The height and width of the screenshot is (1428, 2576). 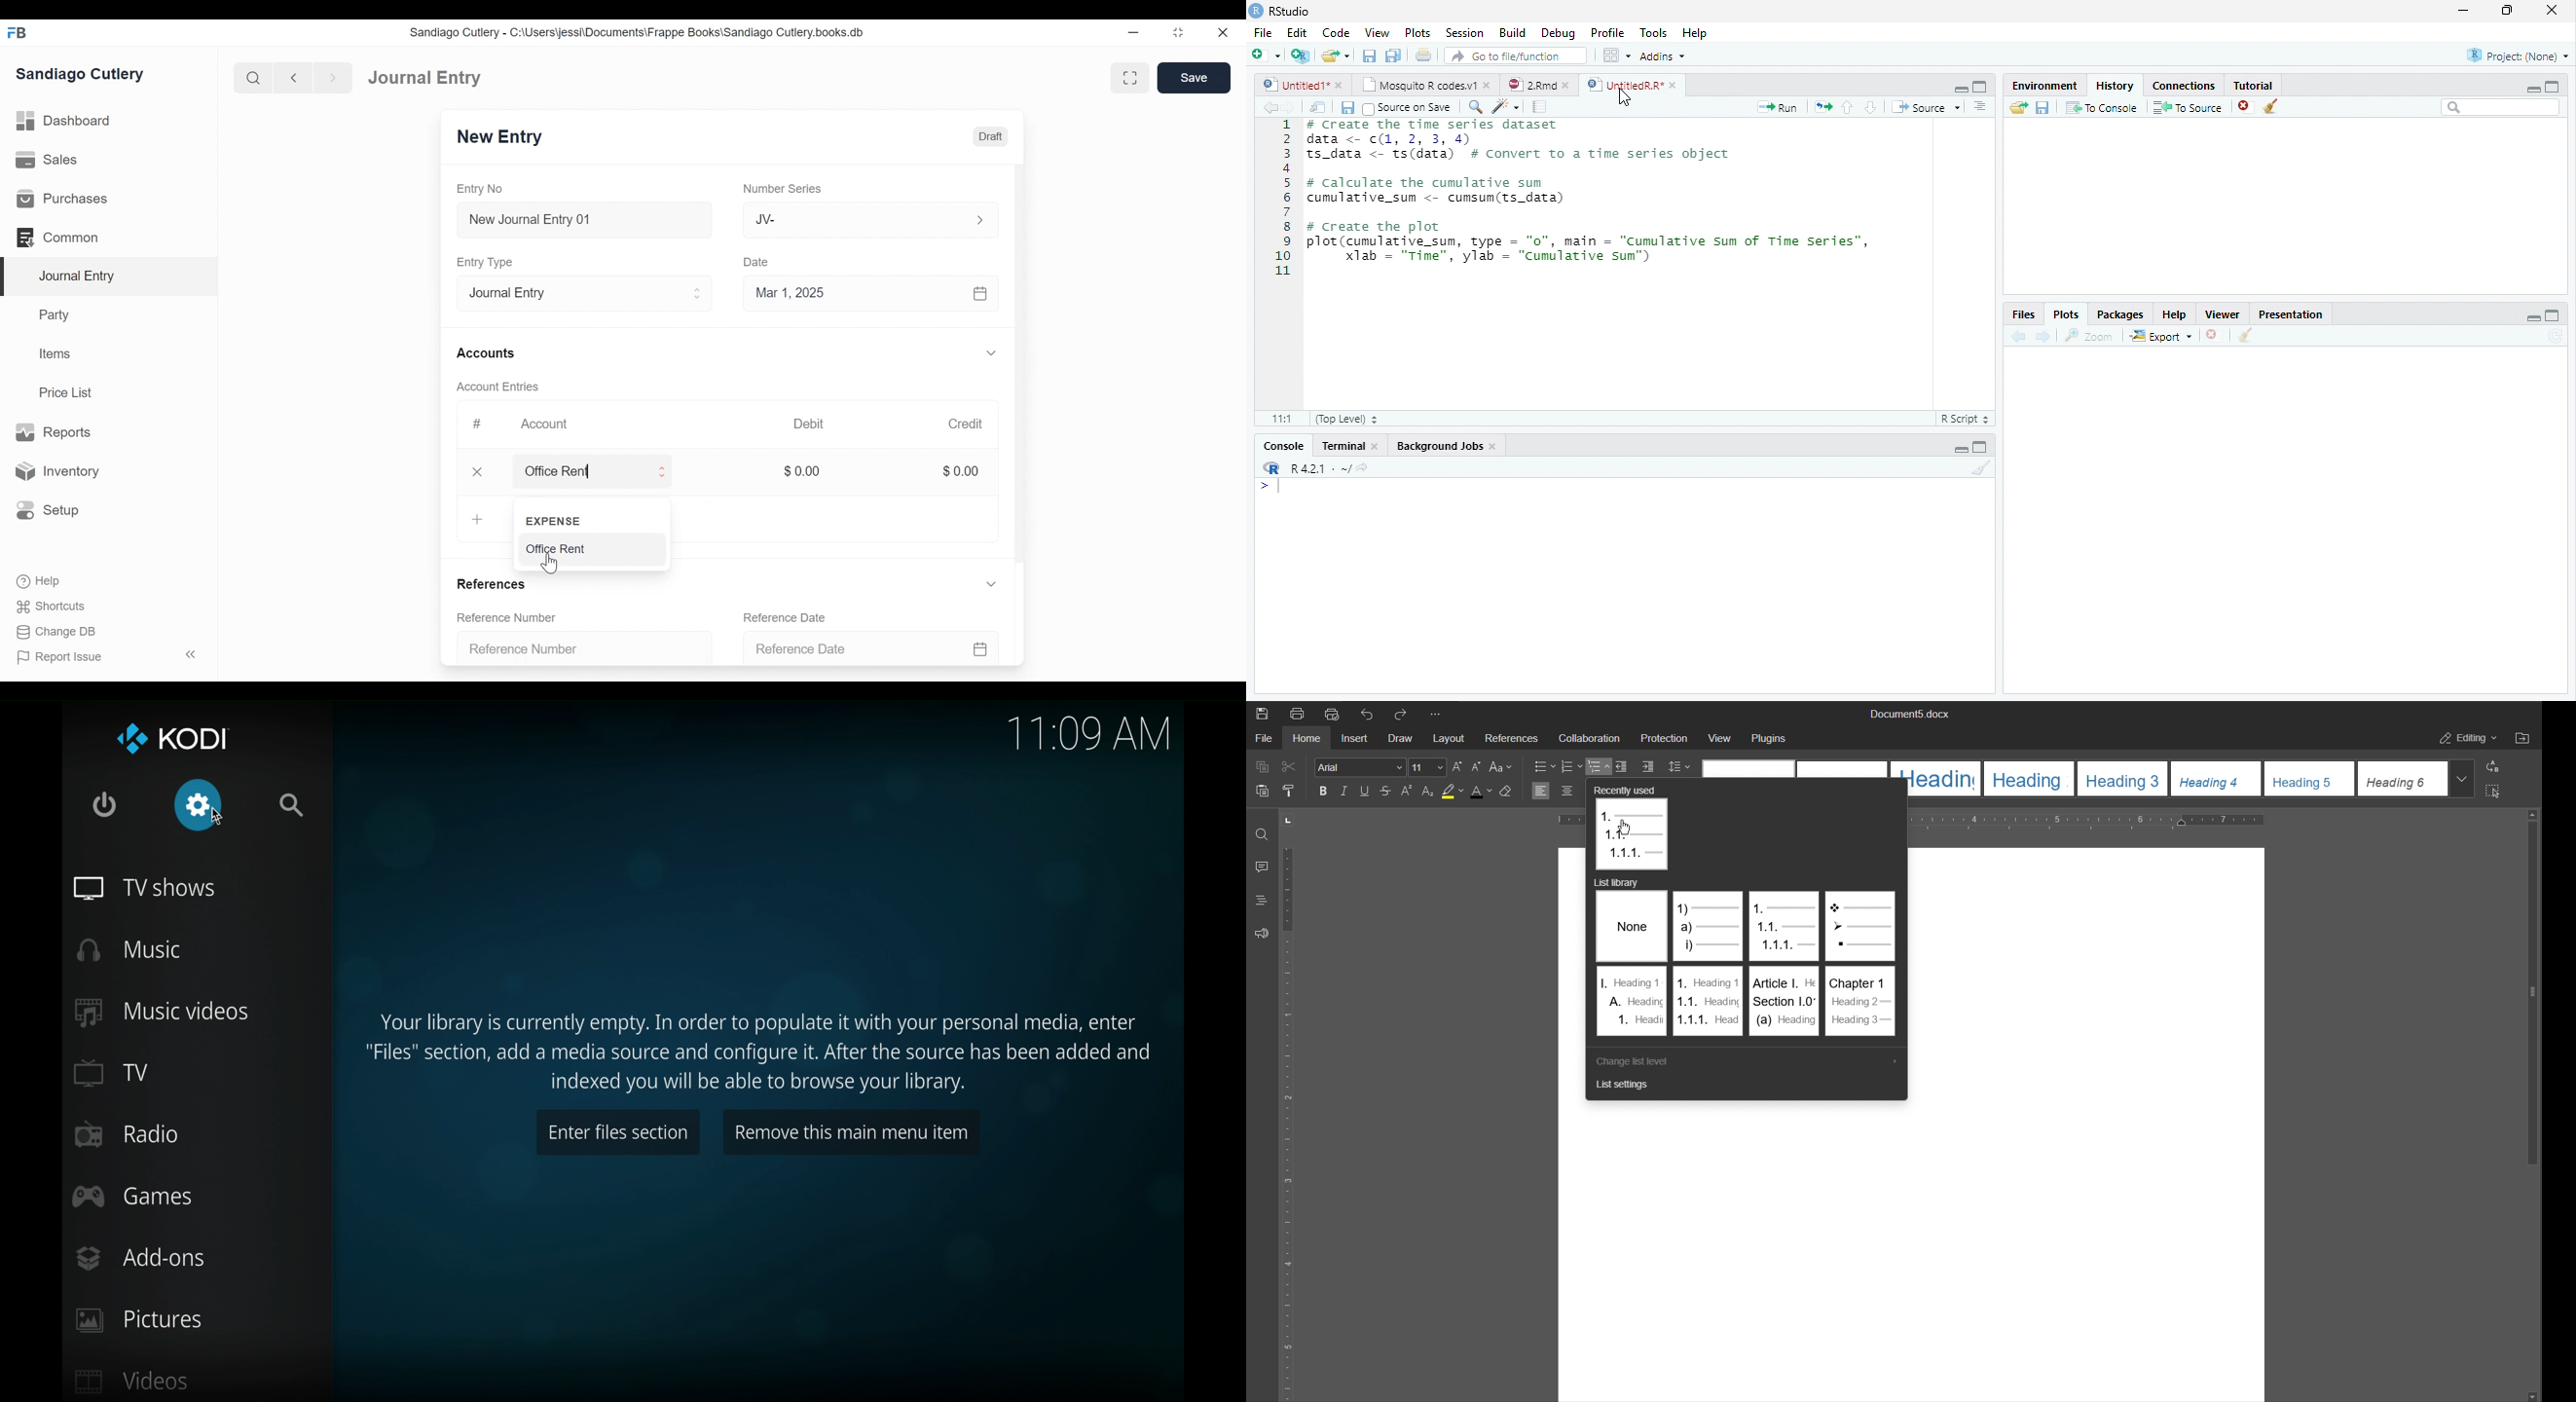 I want to click on Terminal, so click(x=1349, y=446).